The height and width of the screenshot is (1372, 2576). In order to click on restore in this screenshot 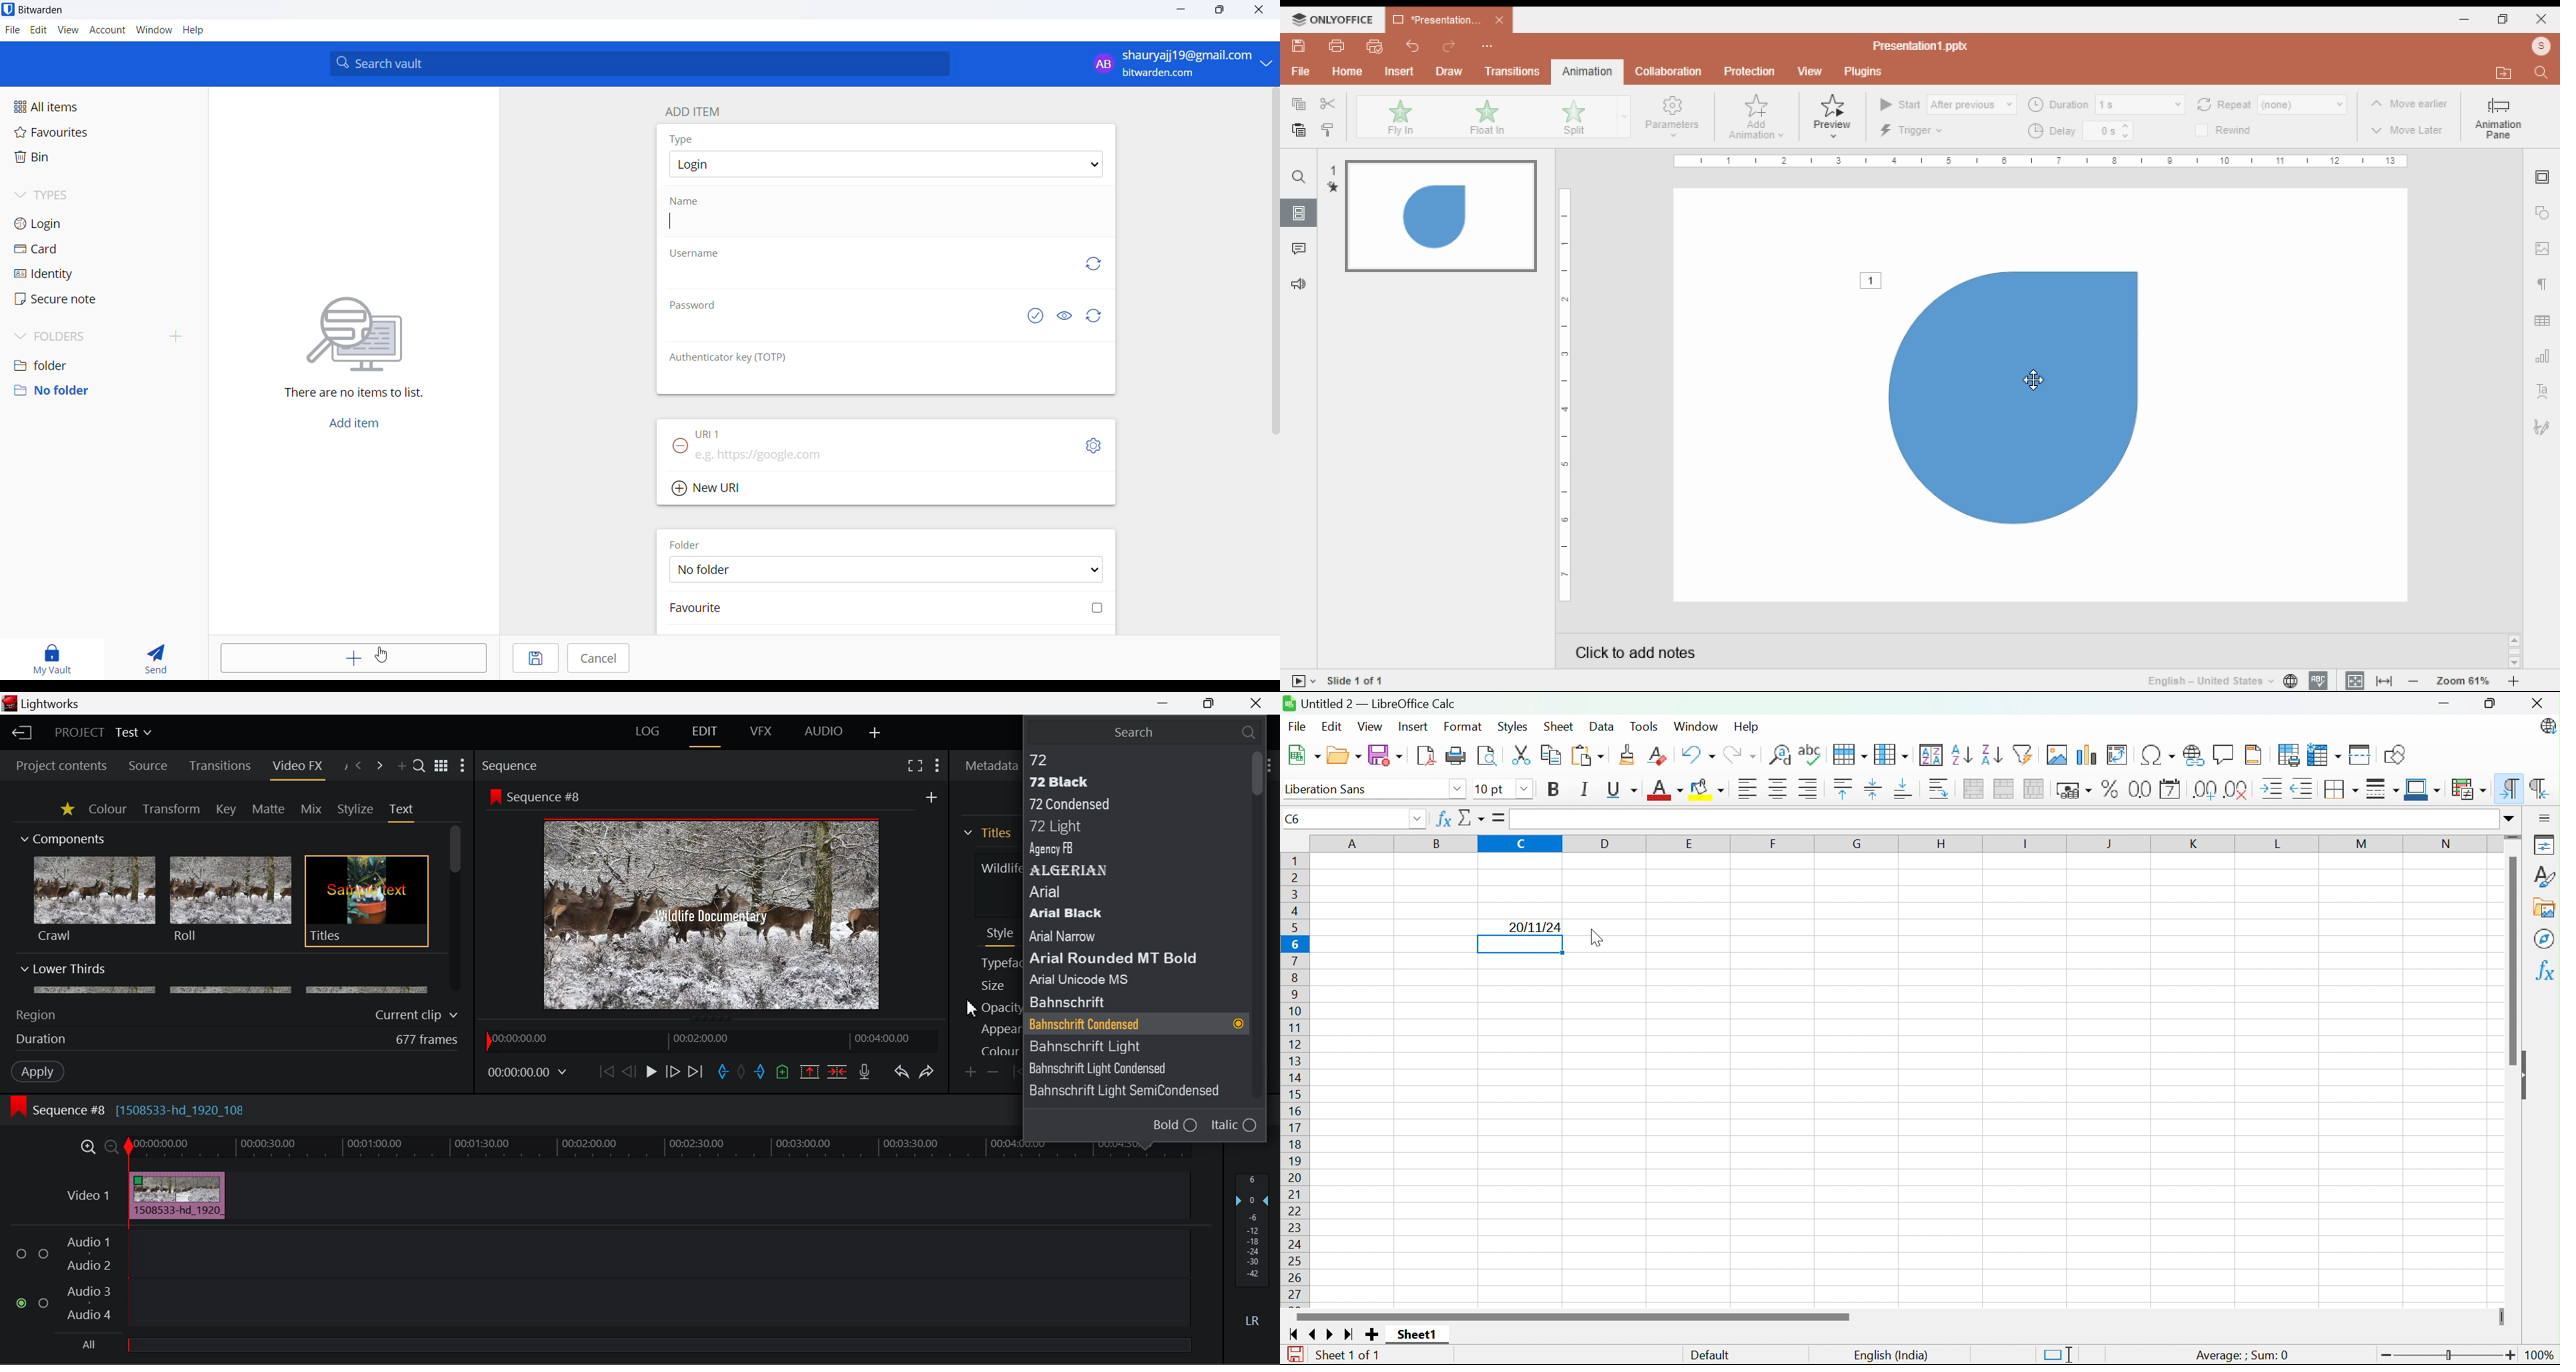, I will do `click(2504, 20)`.